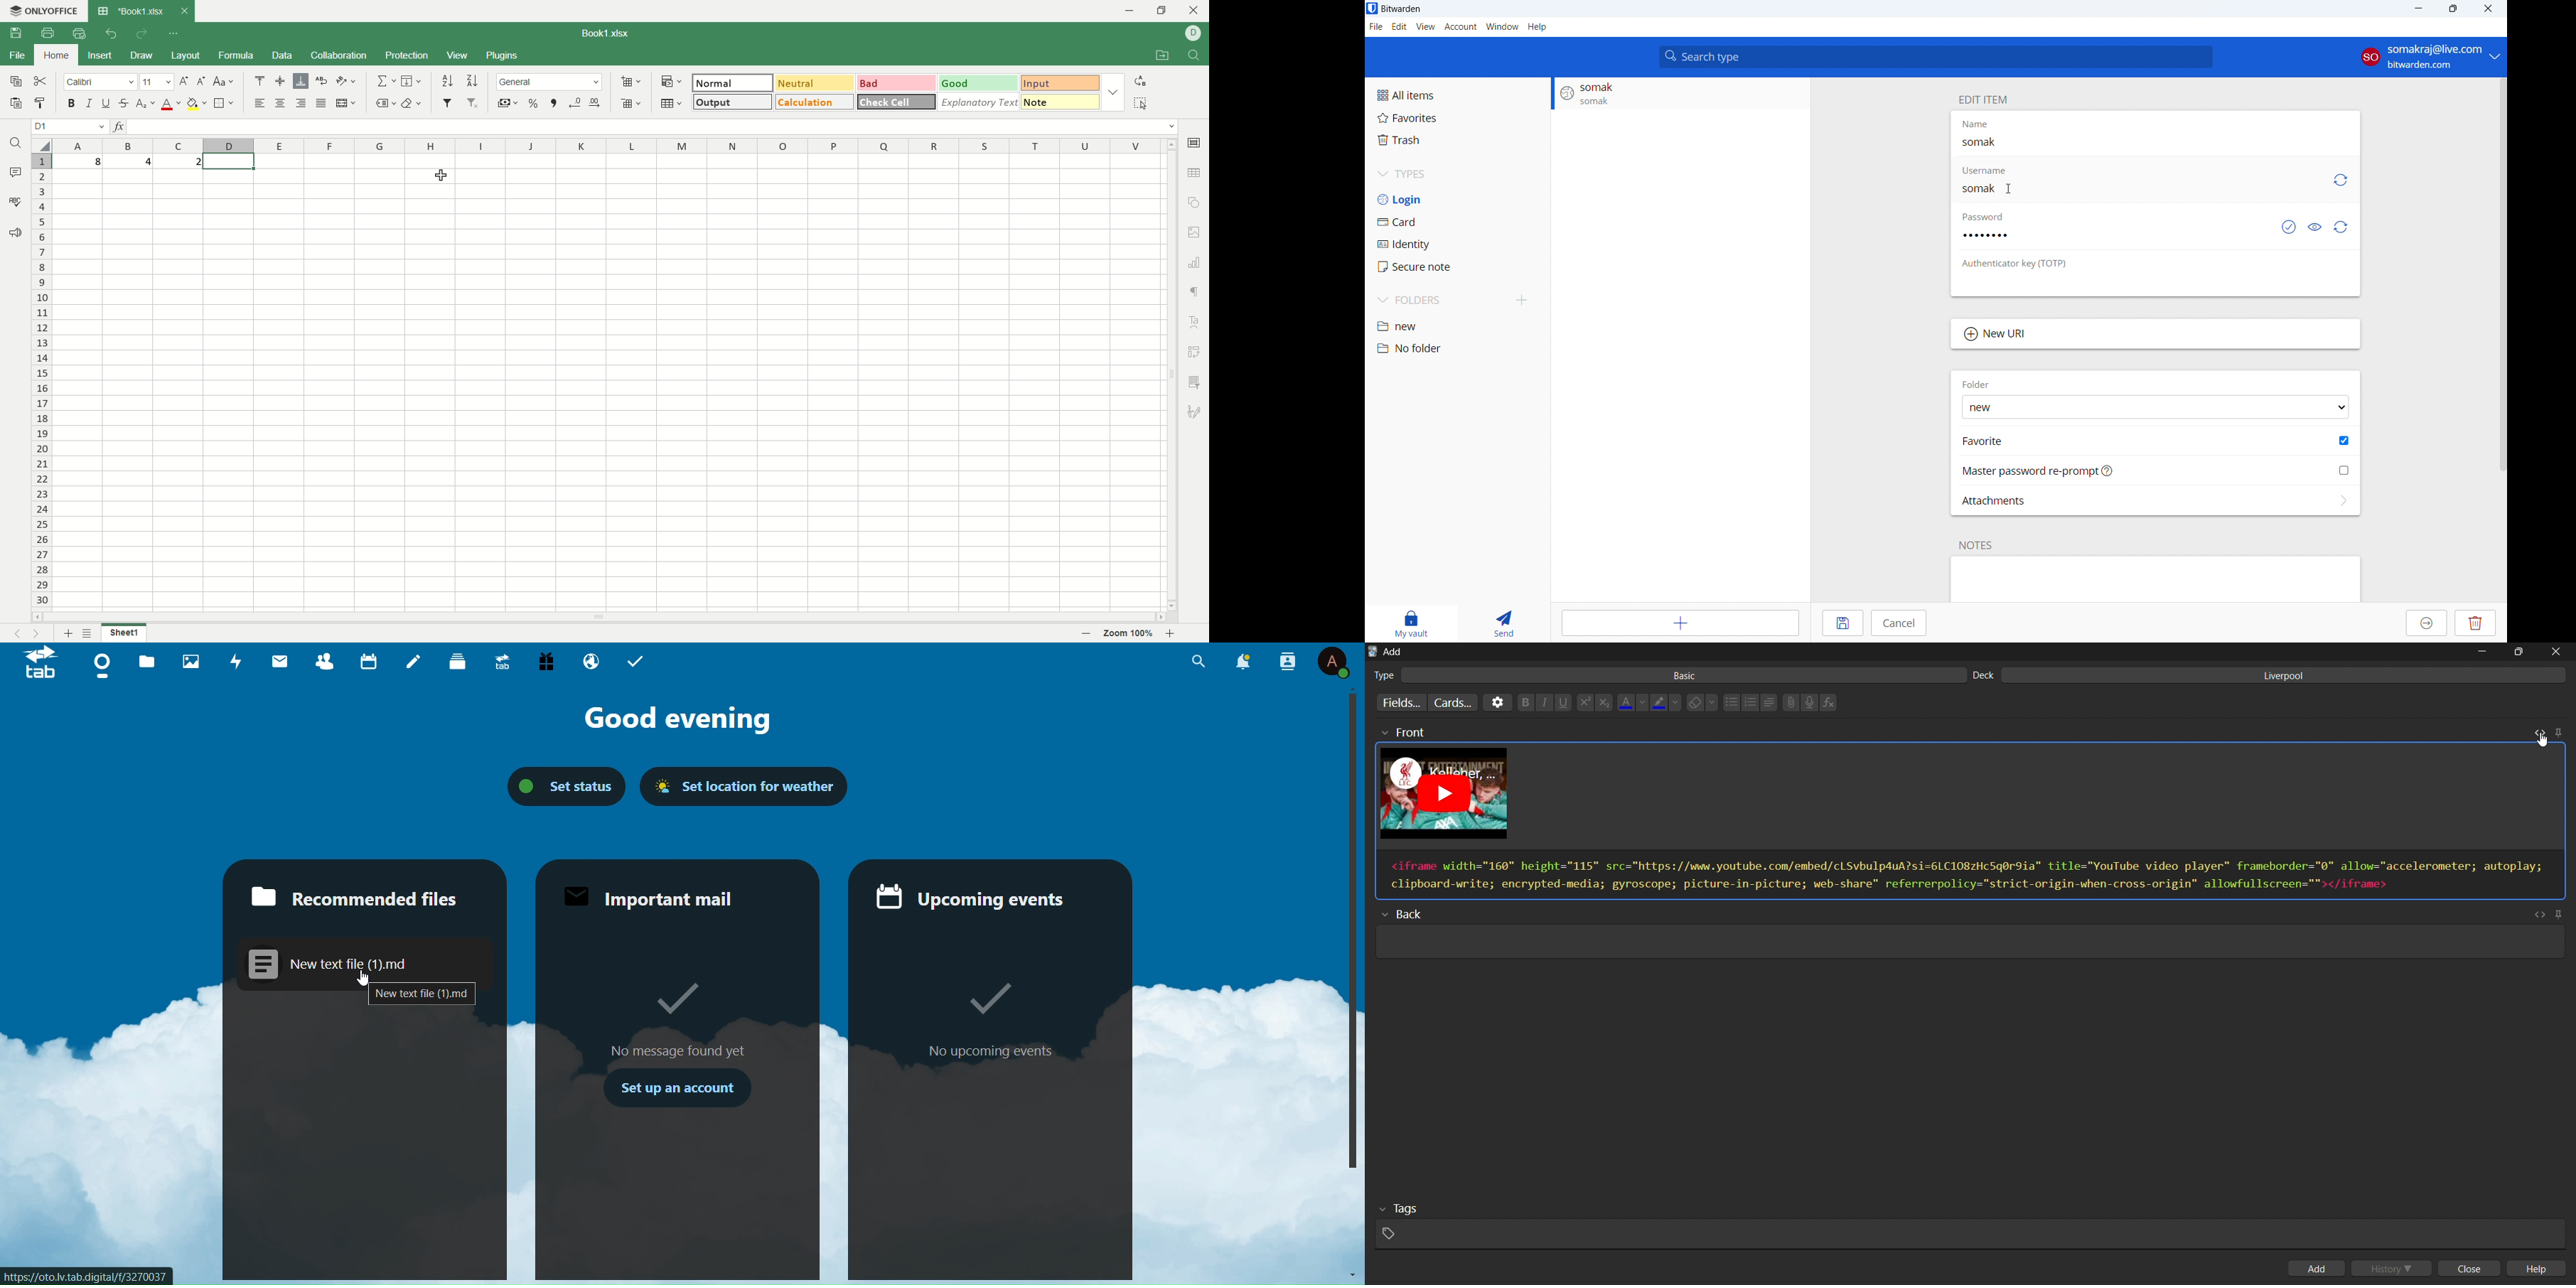  I want to click on number format, so click(550, 81).